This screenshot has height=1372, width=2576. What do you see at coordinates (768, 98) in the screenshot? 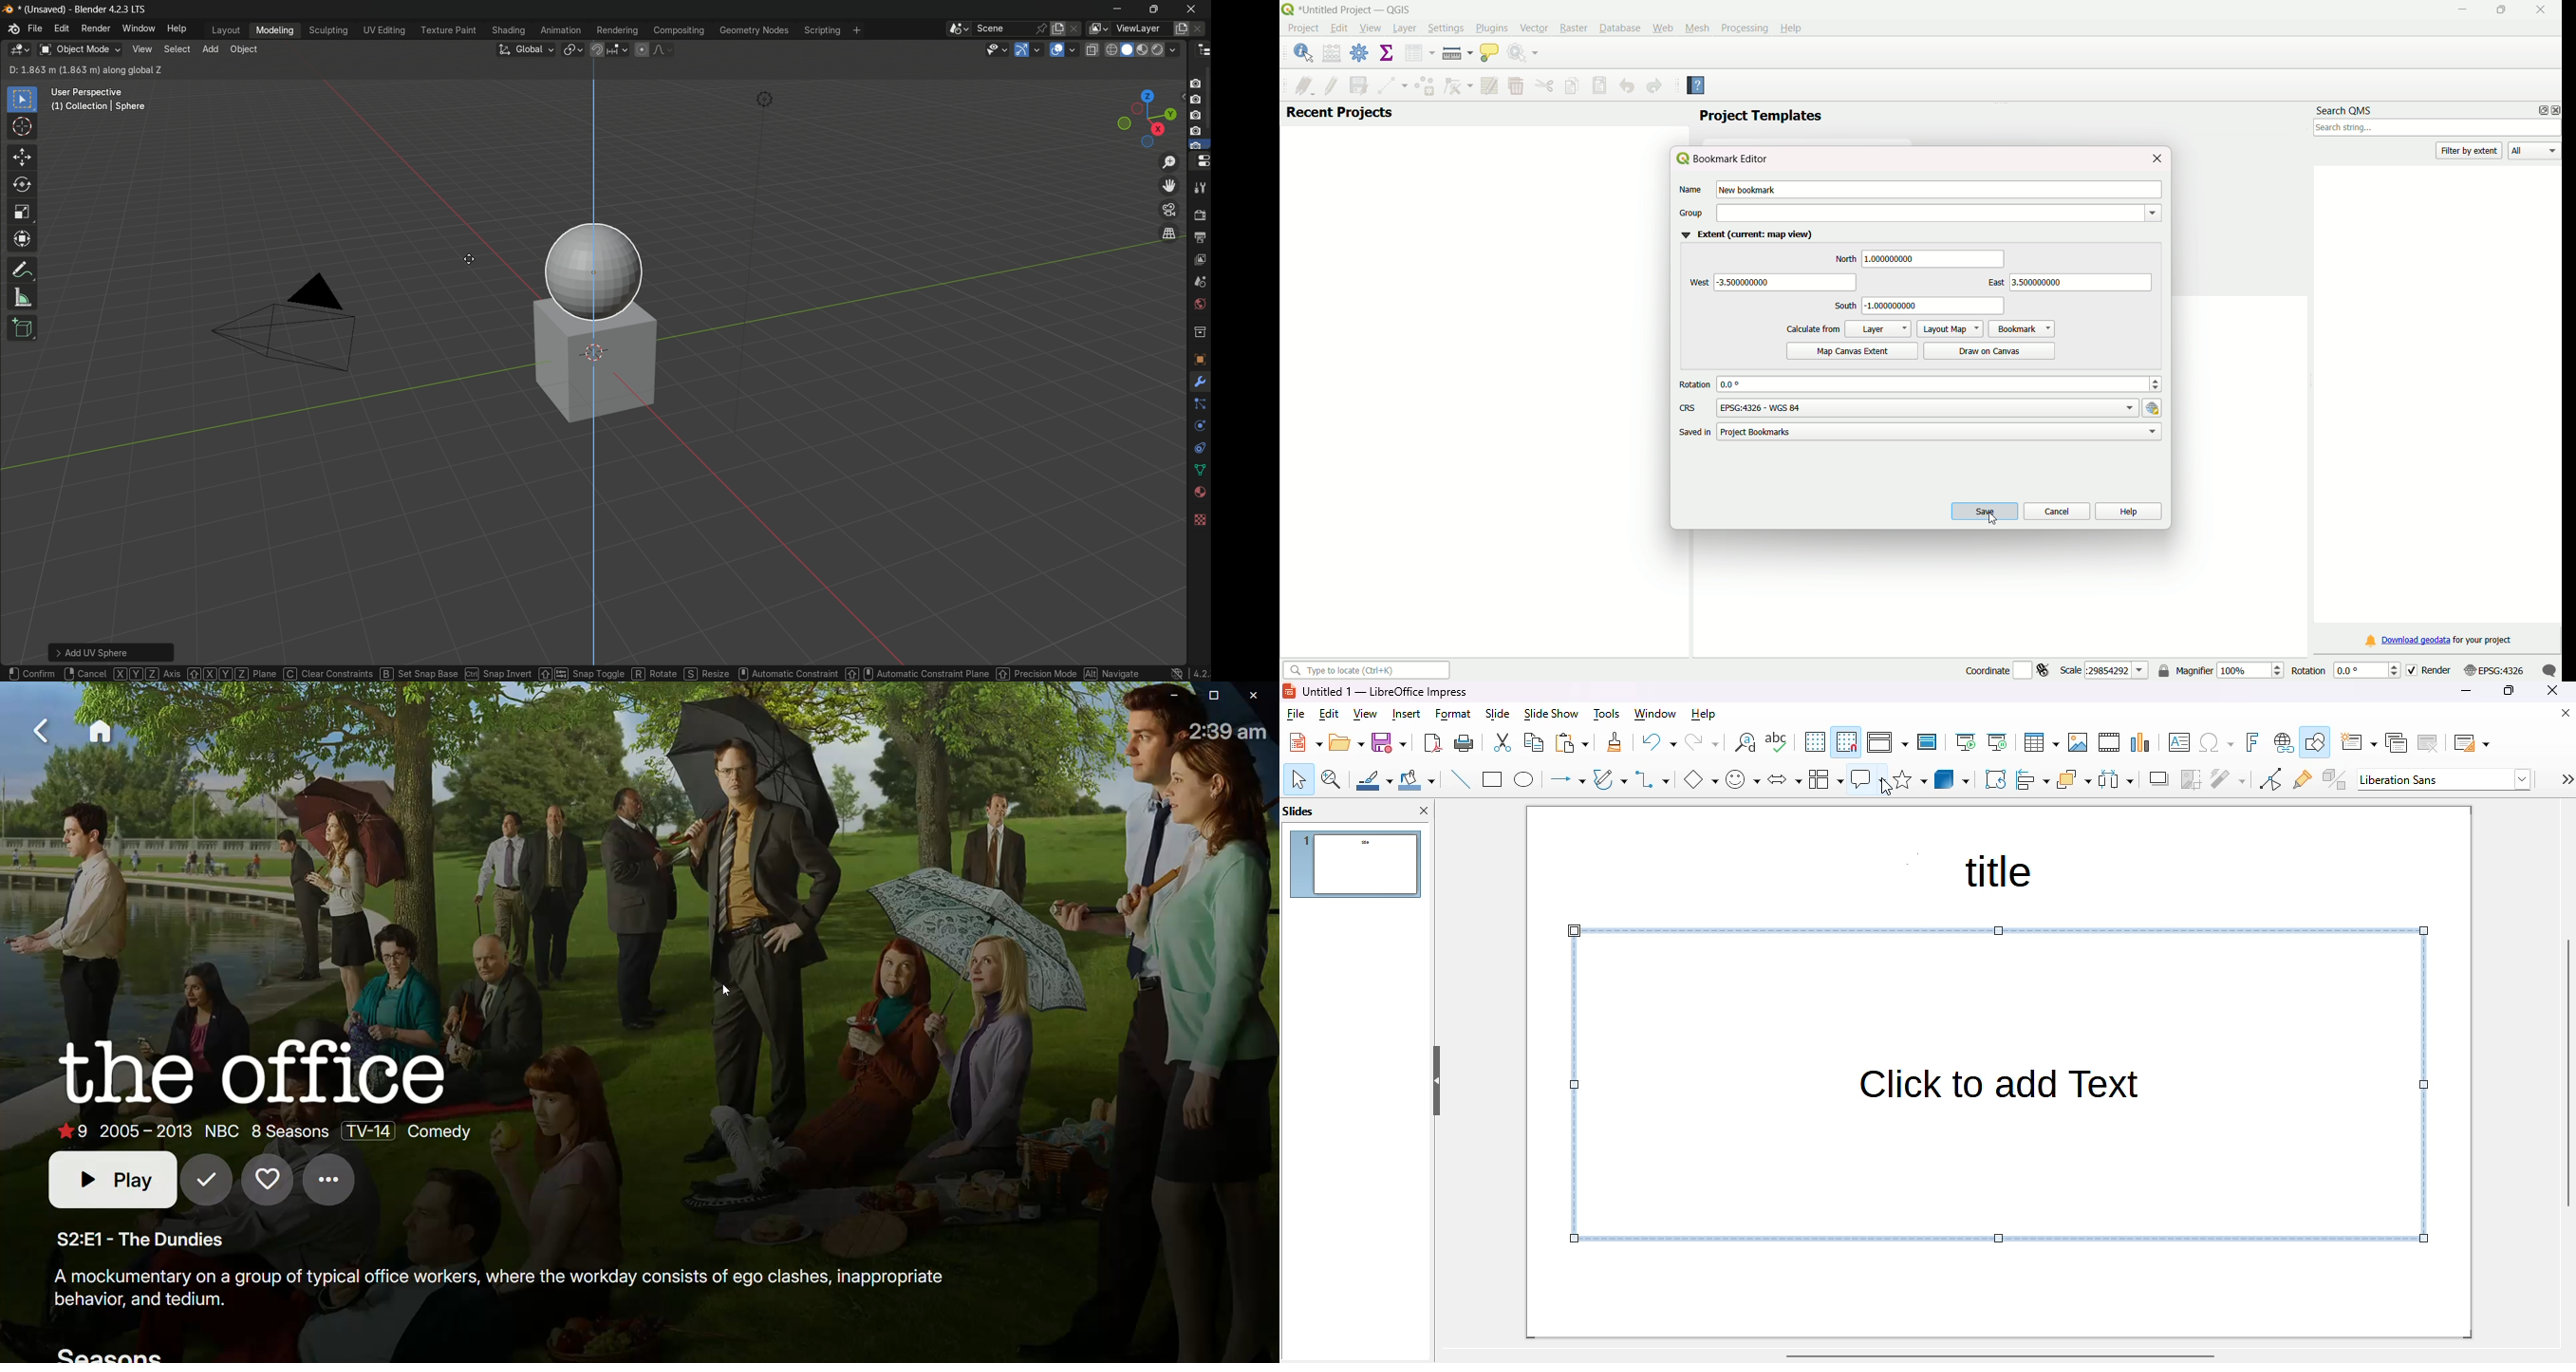
I see `light` at bounding box center [768, 98].